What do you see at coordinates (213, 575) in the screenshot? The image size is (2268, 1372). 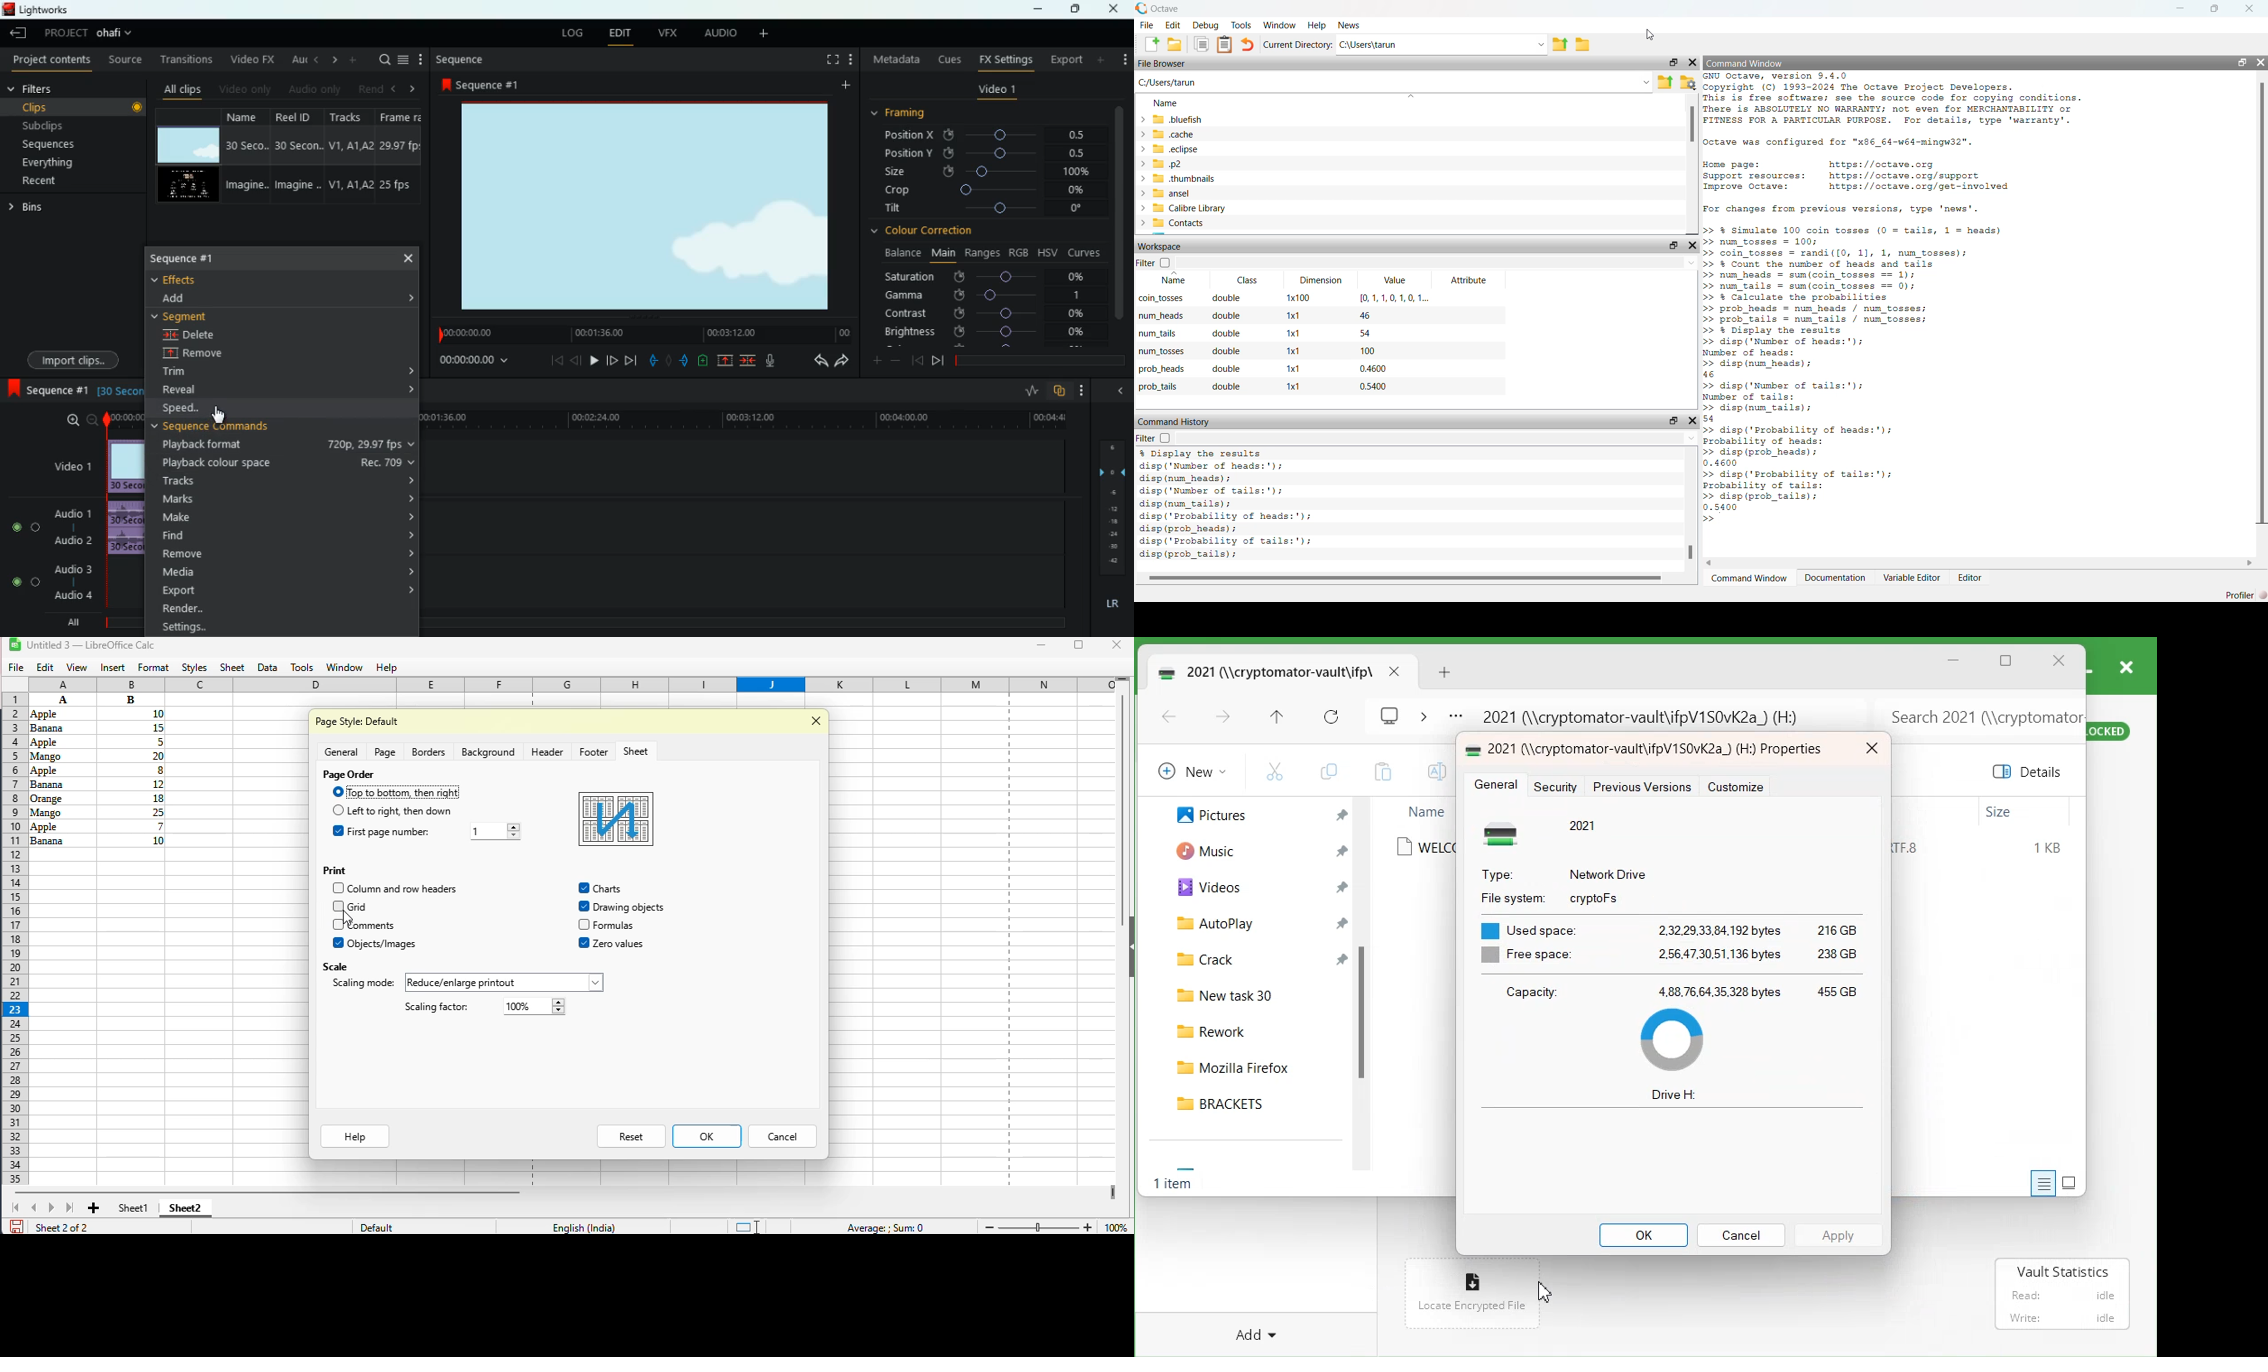 I see `media` at bounding box center [213, 575].